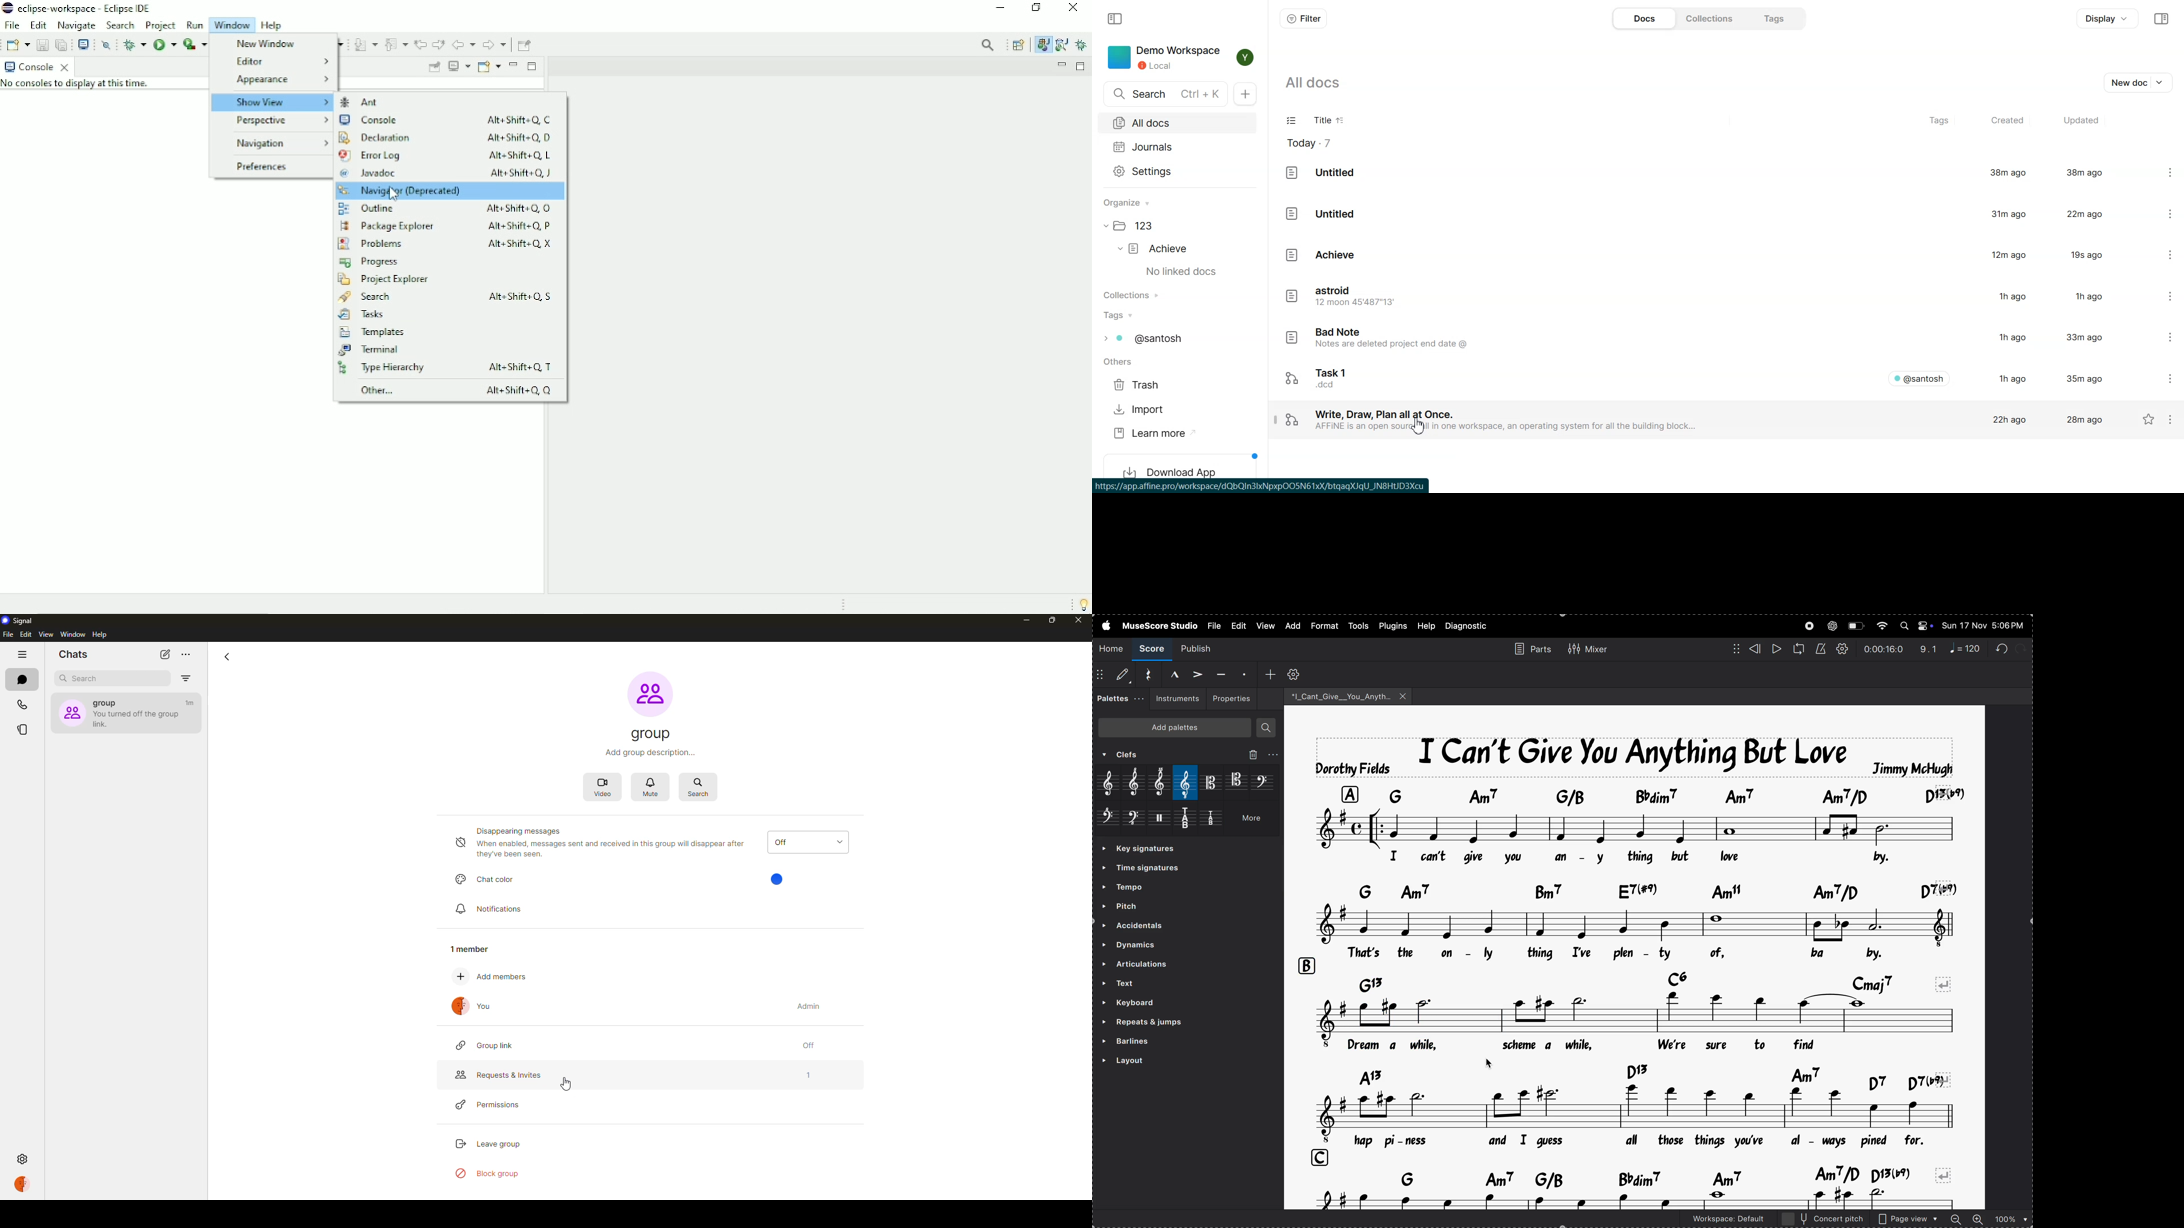 The image size is (2184, 1232). I want to click on repeats and jumps, so click(1165, 1022).